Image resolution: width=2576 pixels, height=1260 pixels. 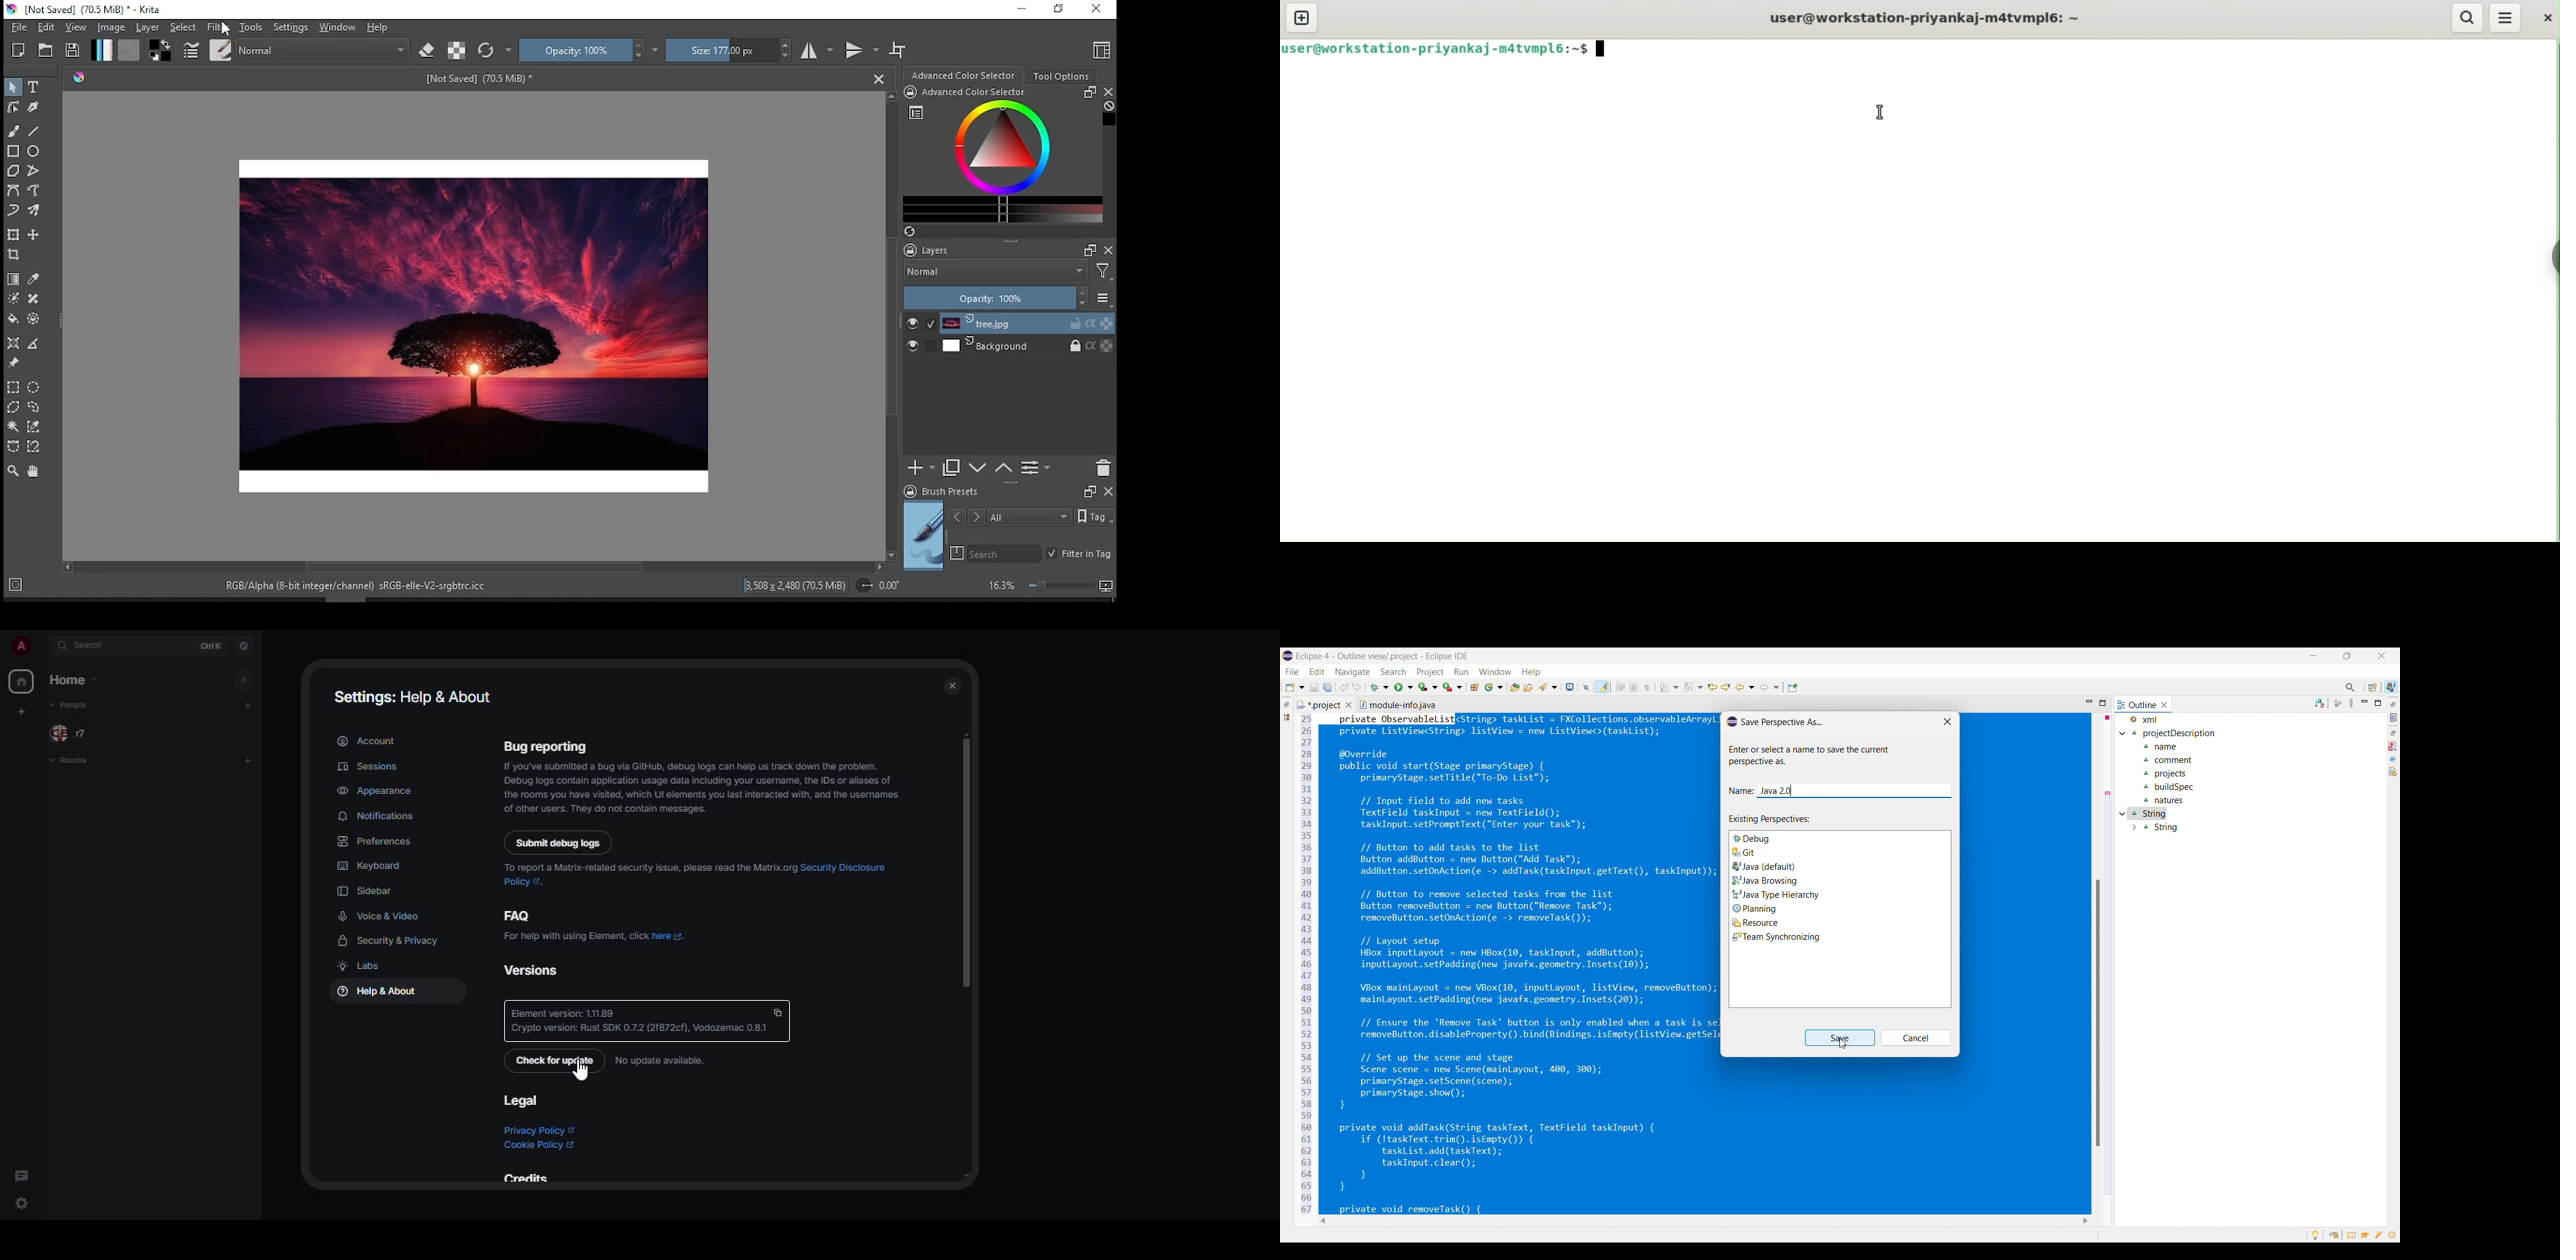 What do you see at coordinates (978, 470) in the screenshot?
I see `move layer or down` at bounding box center [978, 470].